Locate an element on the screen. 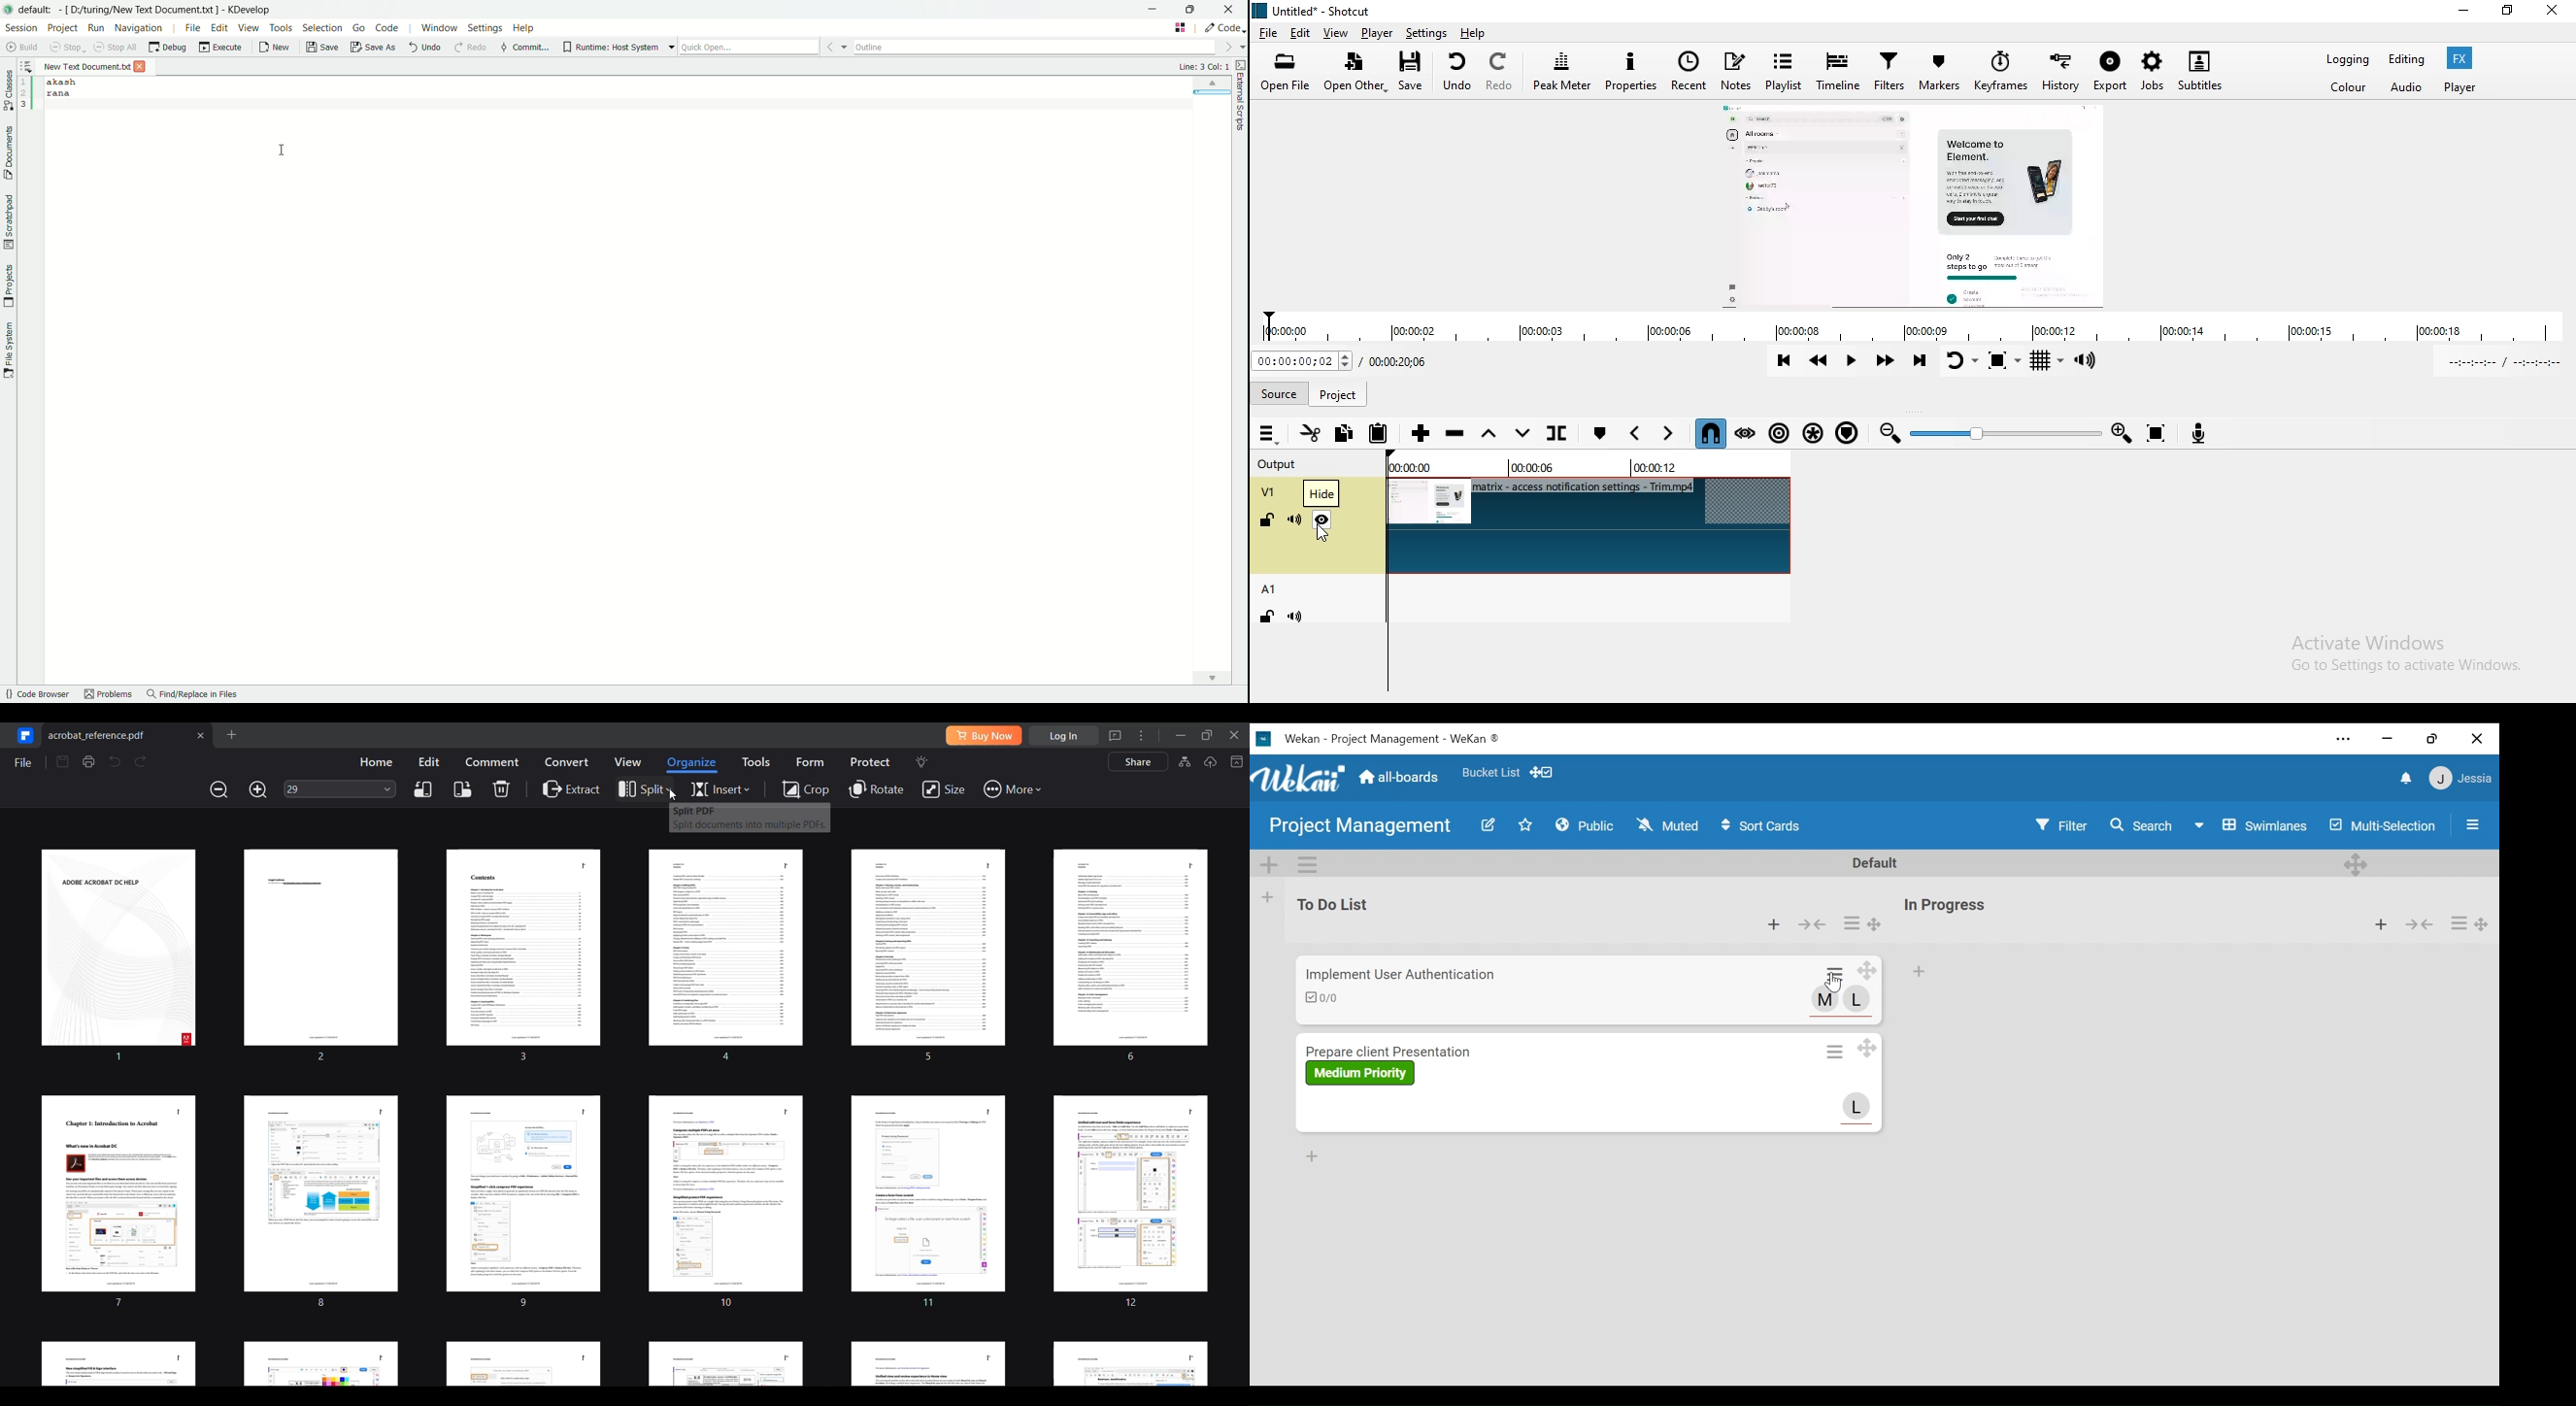  Show volume control is located at coordinates (2092, 361).